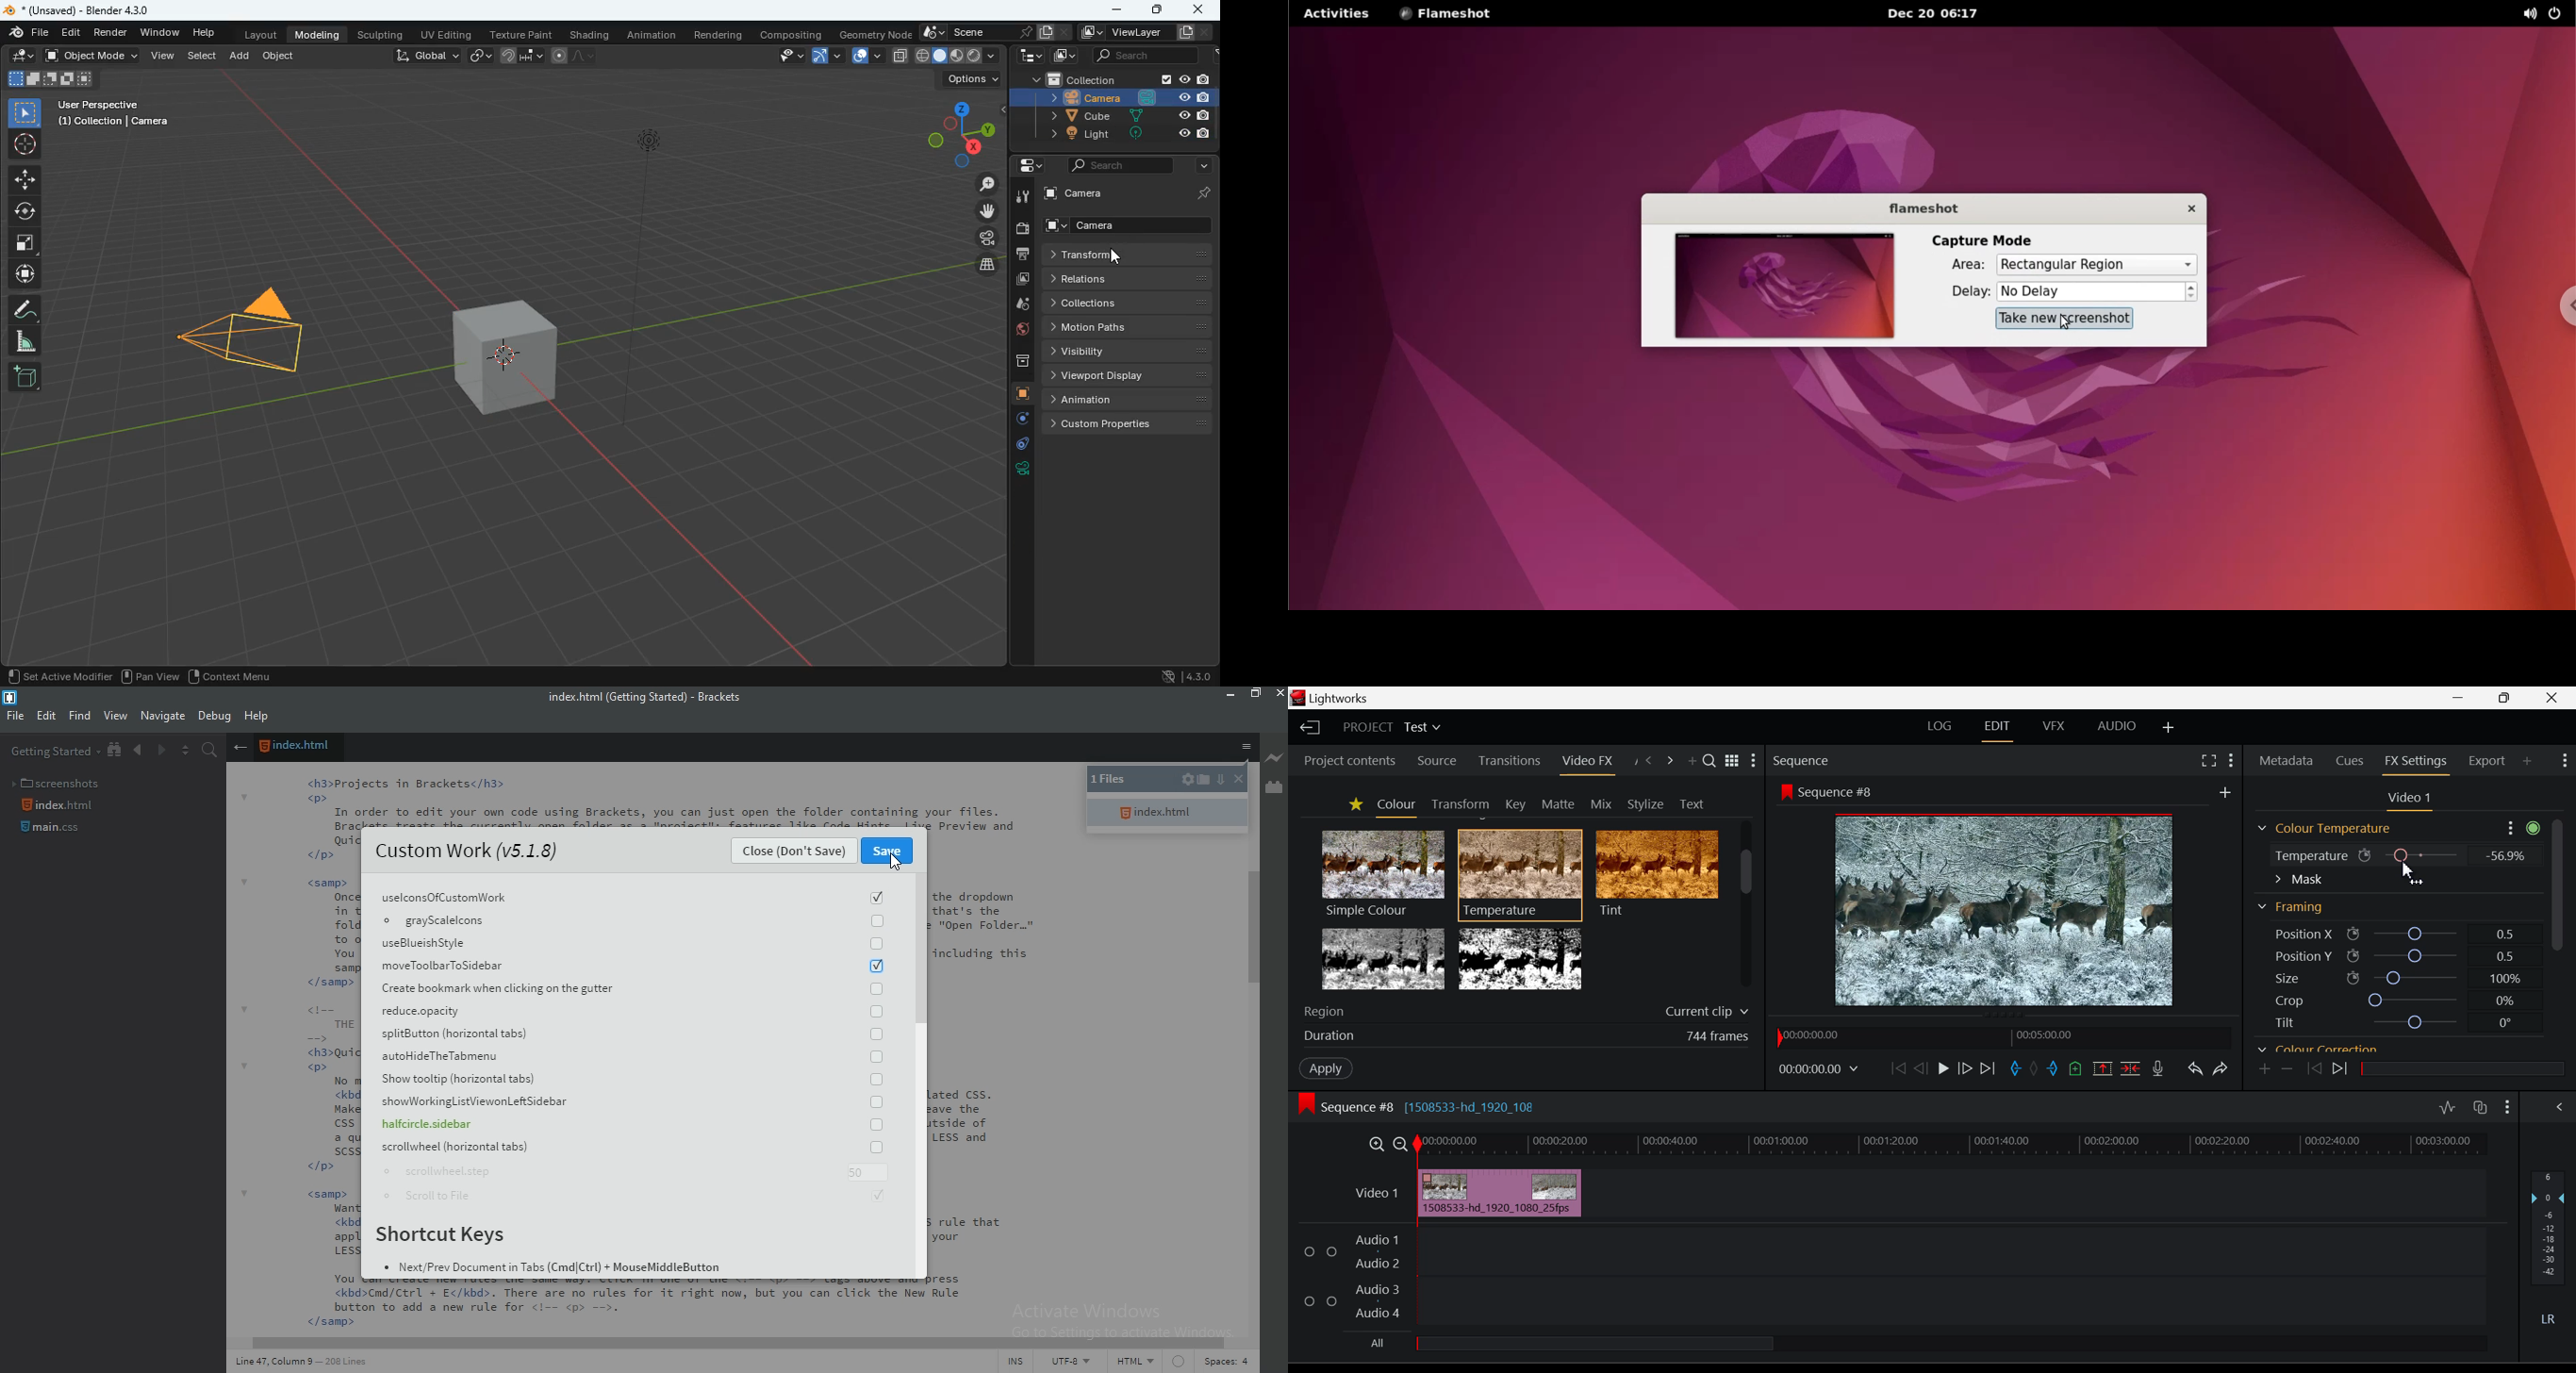 This screenshot has height=1400, width=2576. I want to click on Mask, so click(2299, 880).